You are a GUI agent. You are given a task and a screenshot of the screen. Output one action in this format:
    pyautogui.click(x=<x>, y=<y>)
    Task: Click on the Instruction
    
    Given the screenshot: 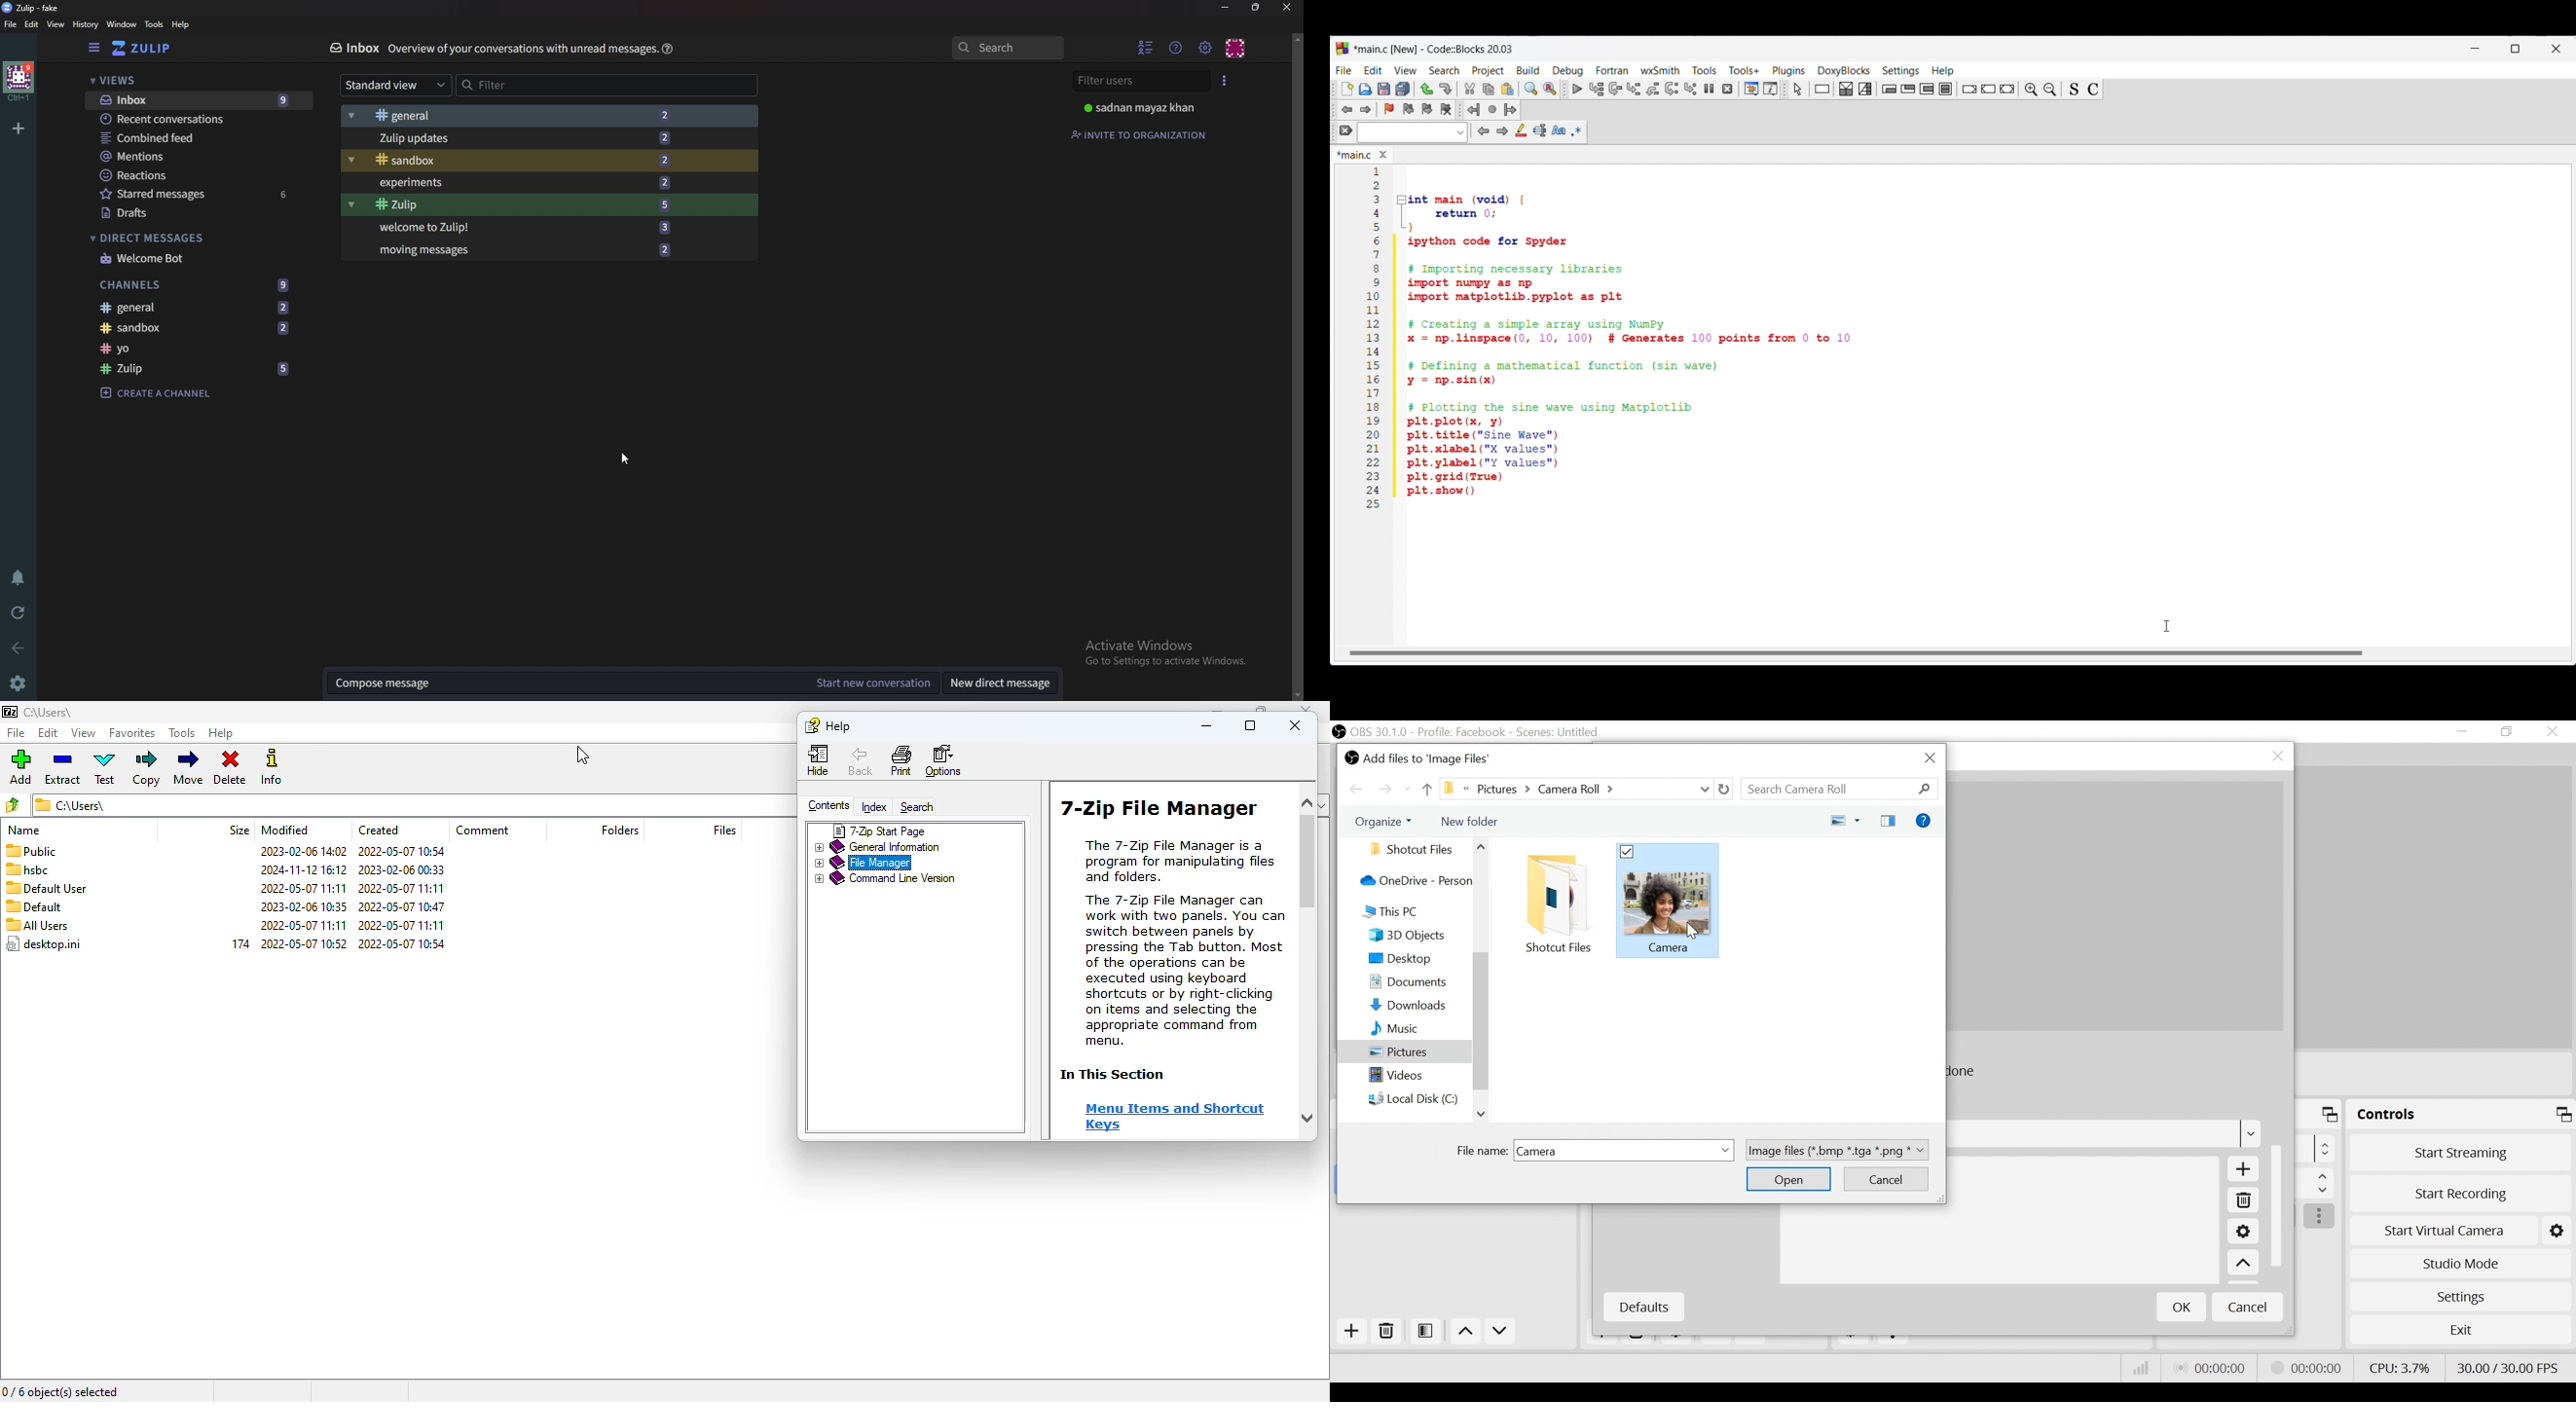 What is the action you would take?
    pyautogui.click(x=1822, y=89)
    